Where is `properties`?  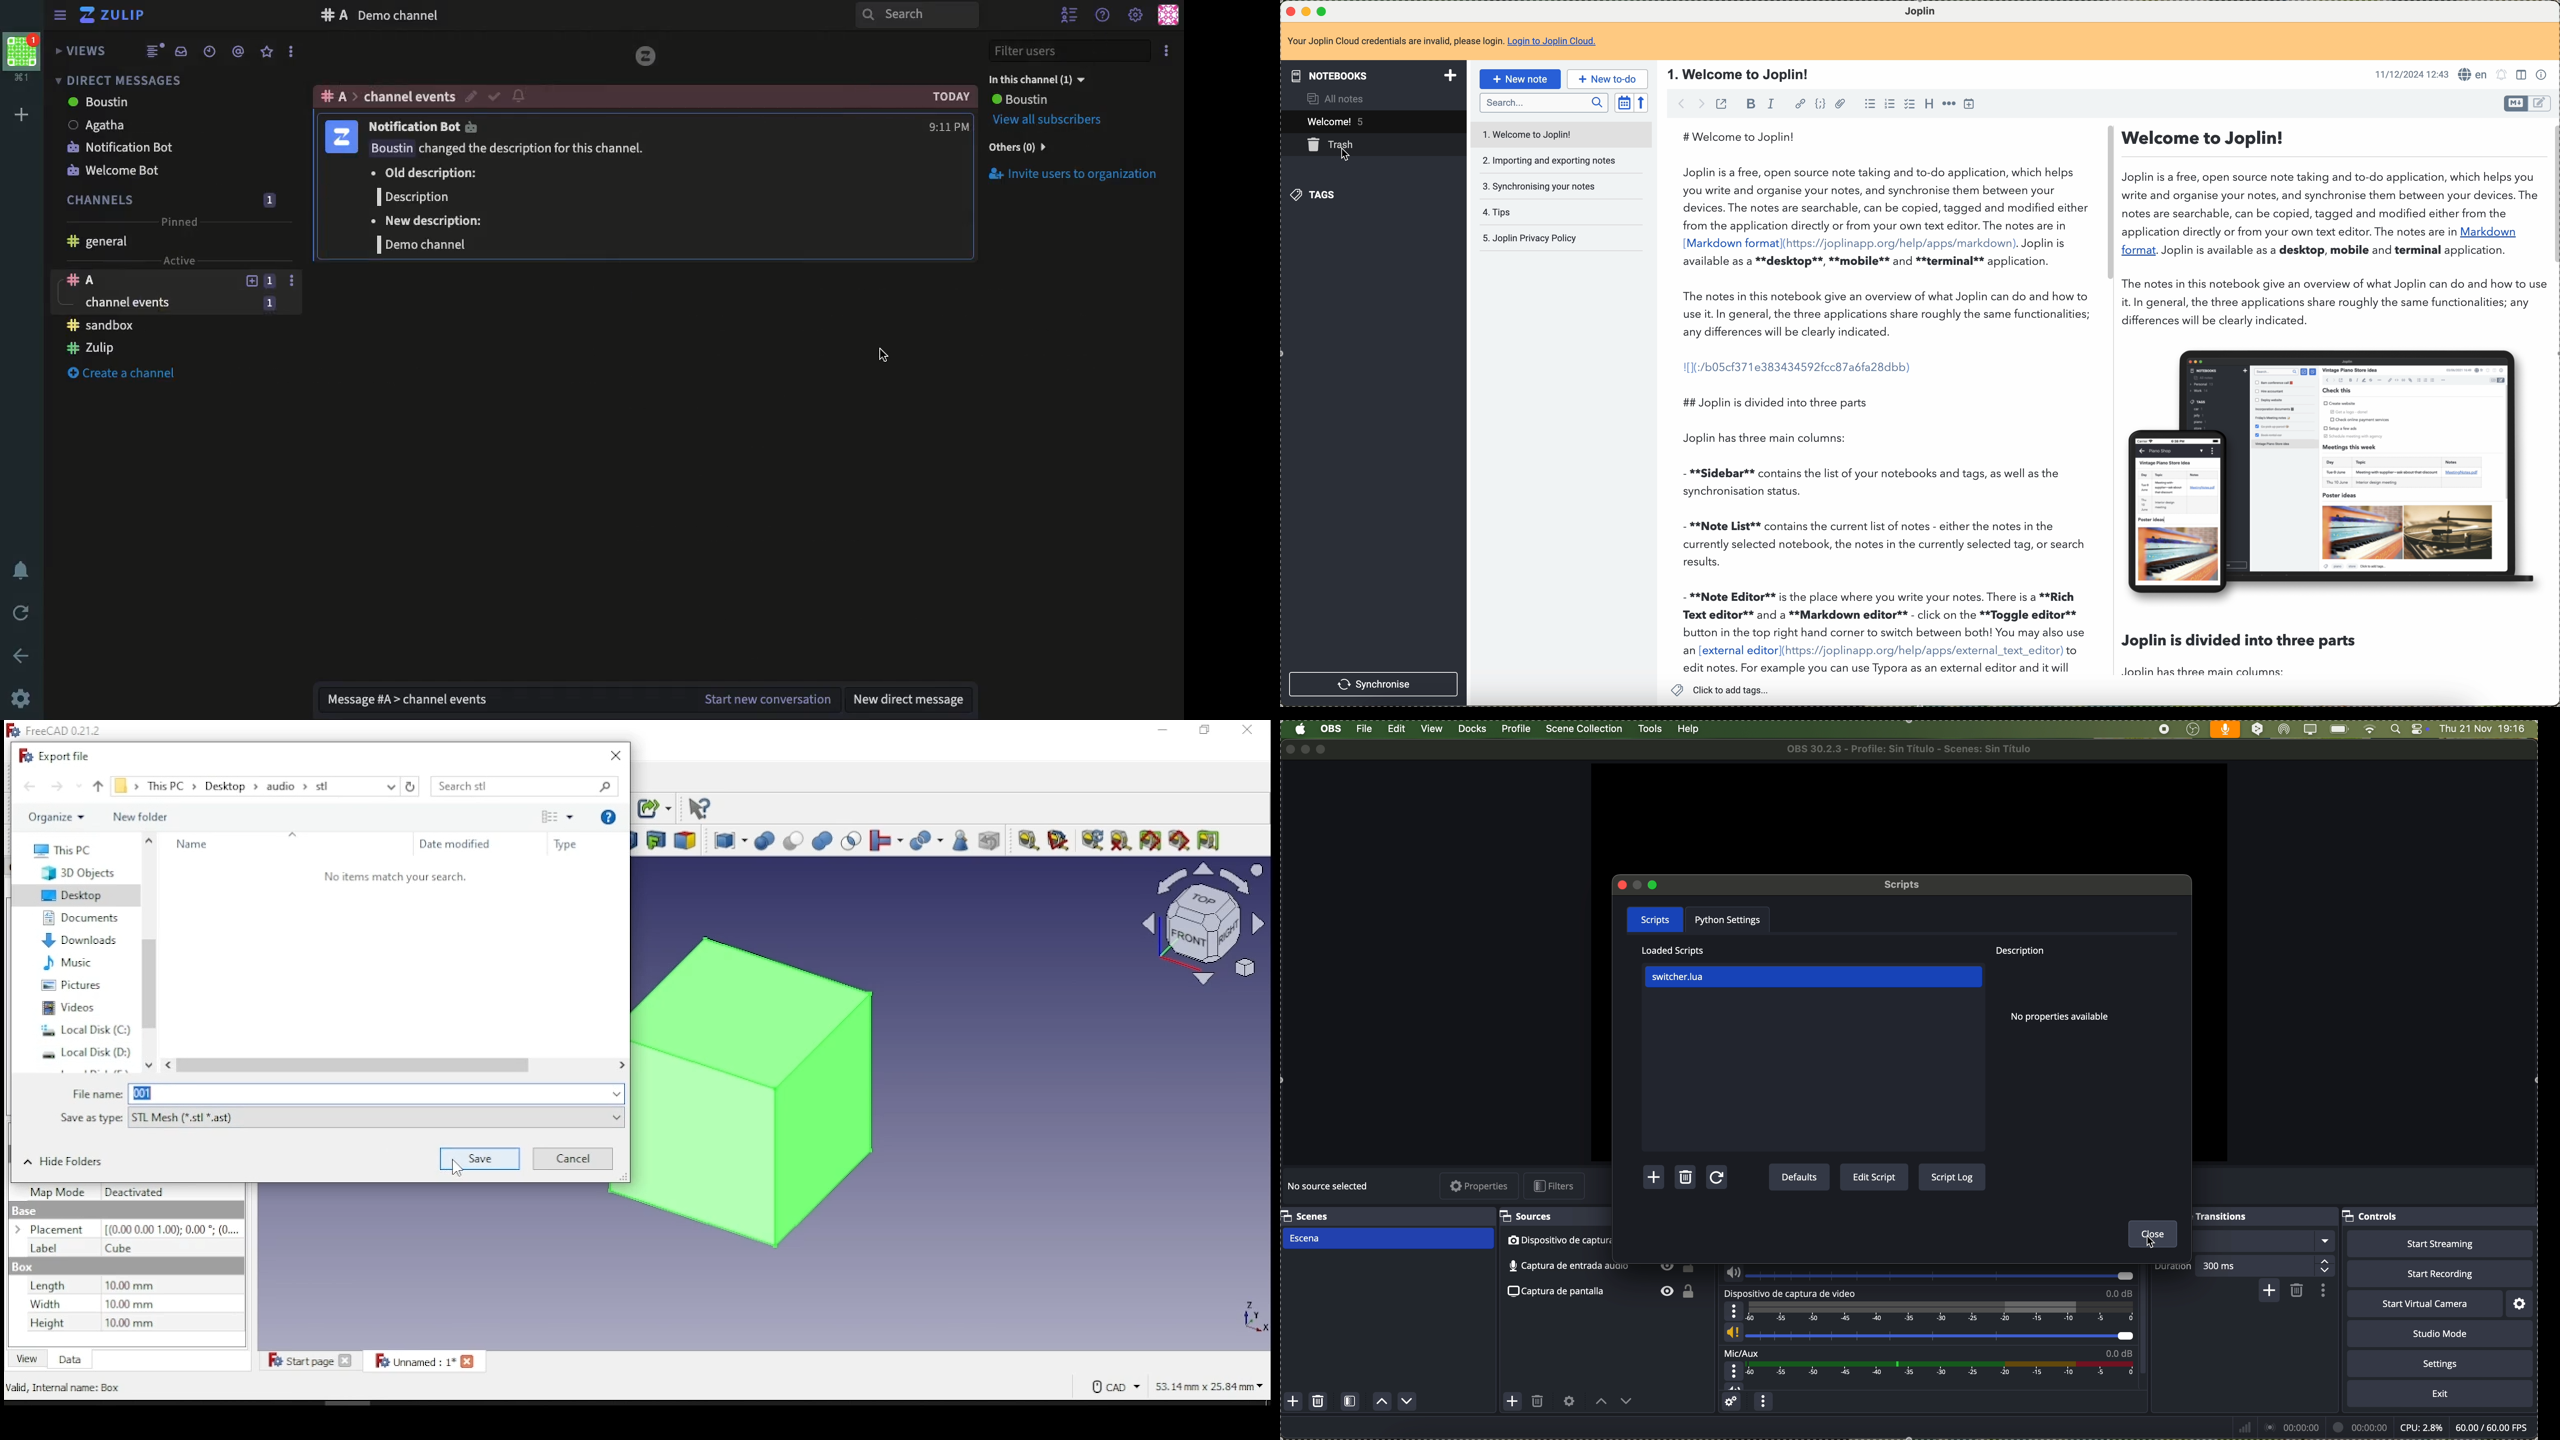 properties is located at coordinates (1480, 1187).